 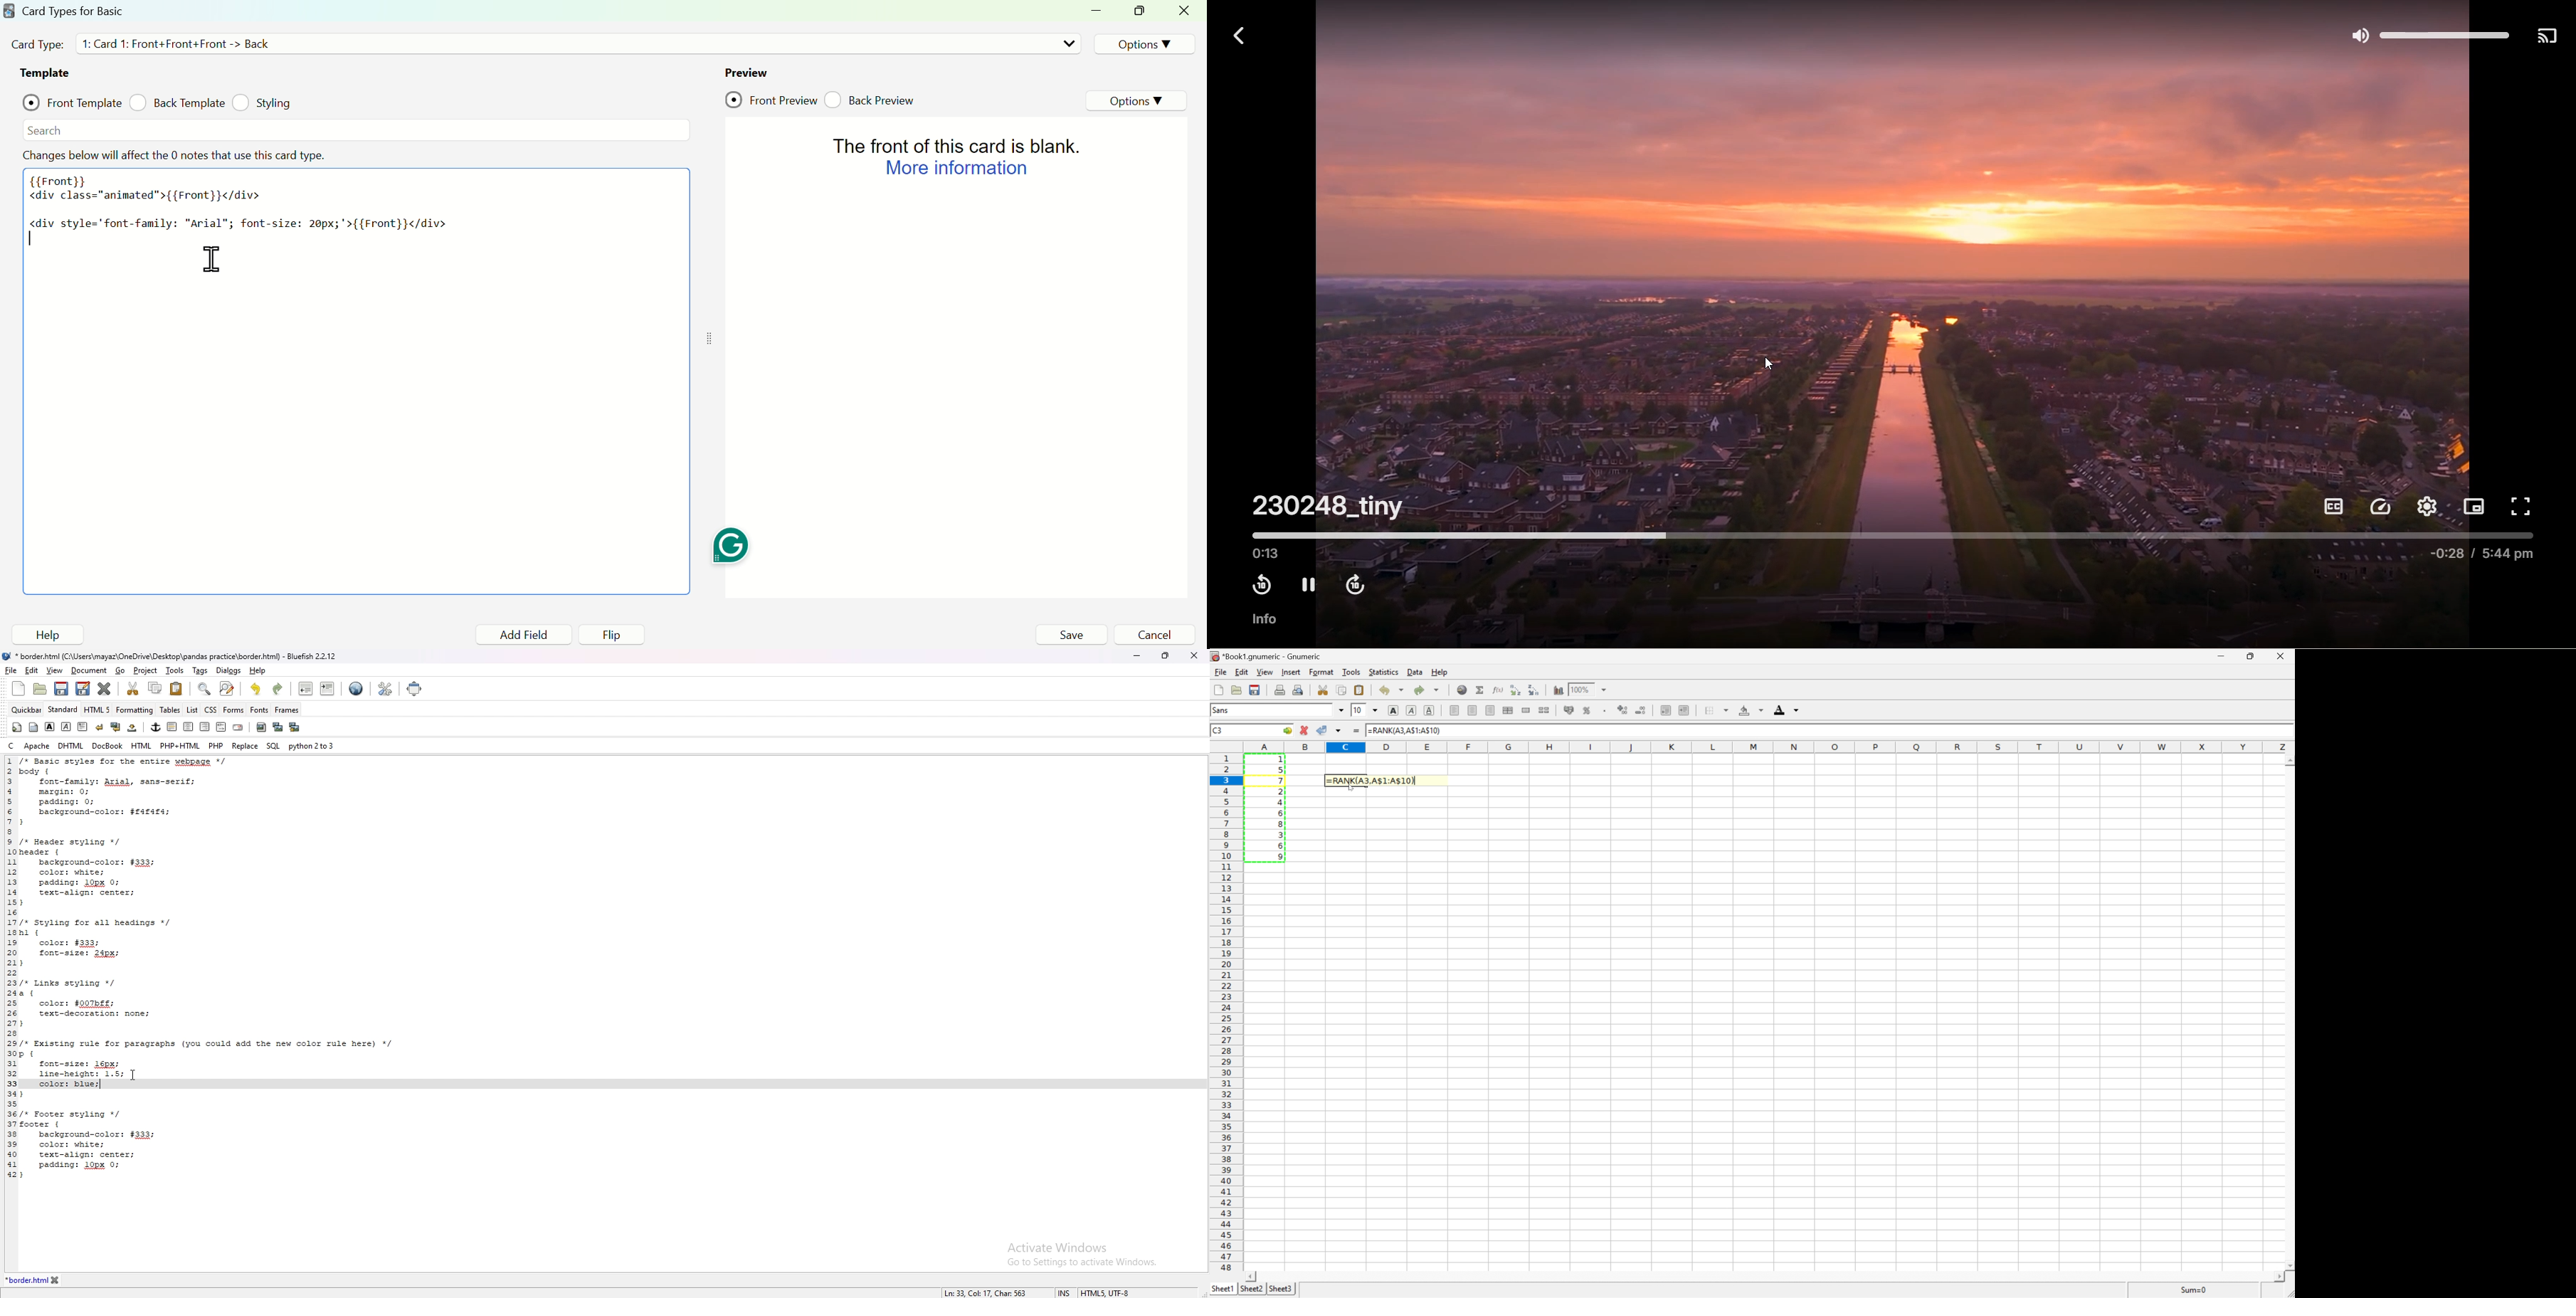 I want to click on redo, so click(x=278, y=689).